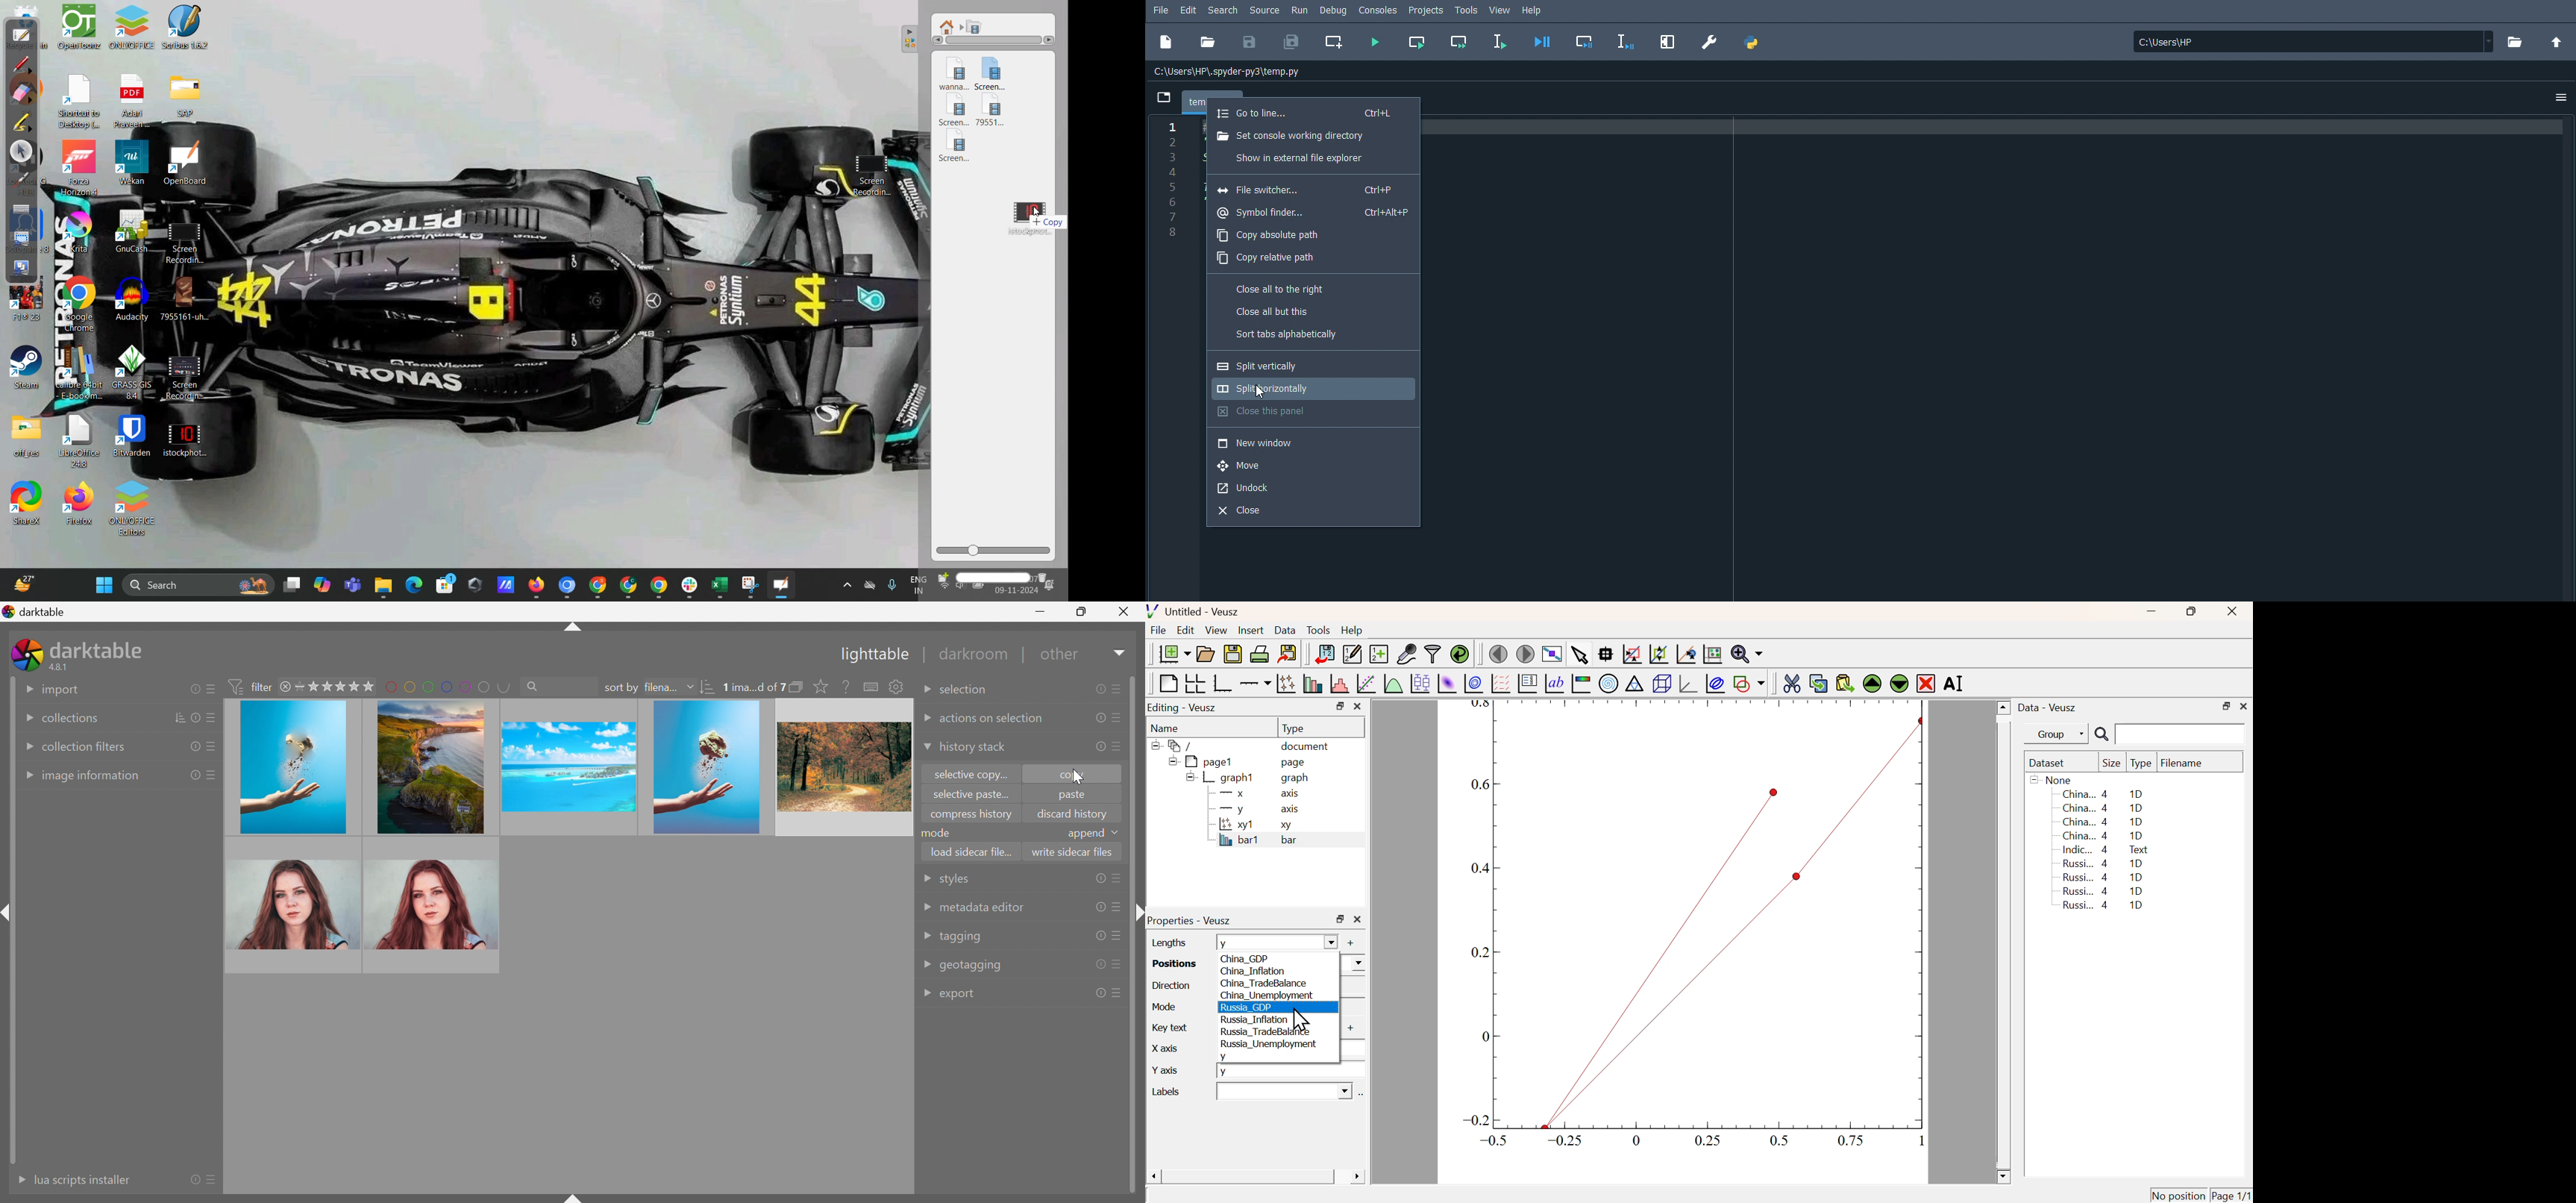  I want to click on Run current cell and go to the next one, so click(1458, 42).